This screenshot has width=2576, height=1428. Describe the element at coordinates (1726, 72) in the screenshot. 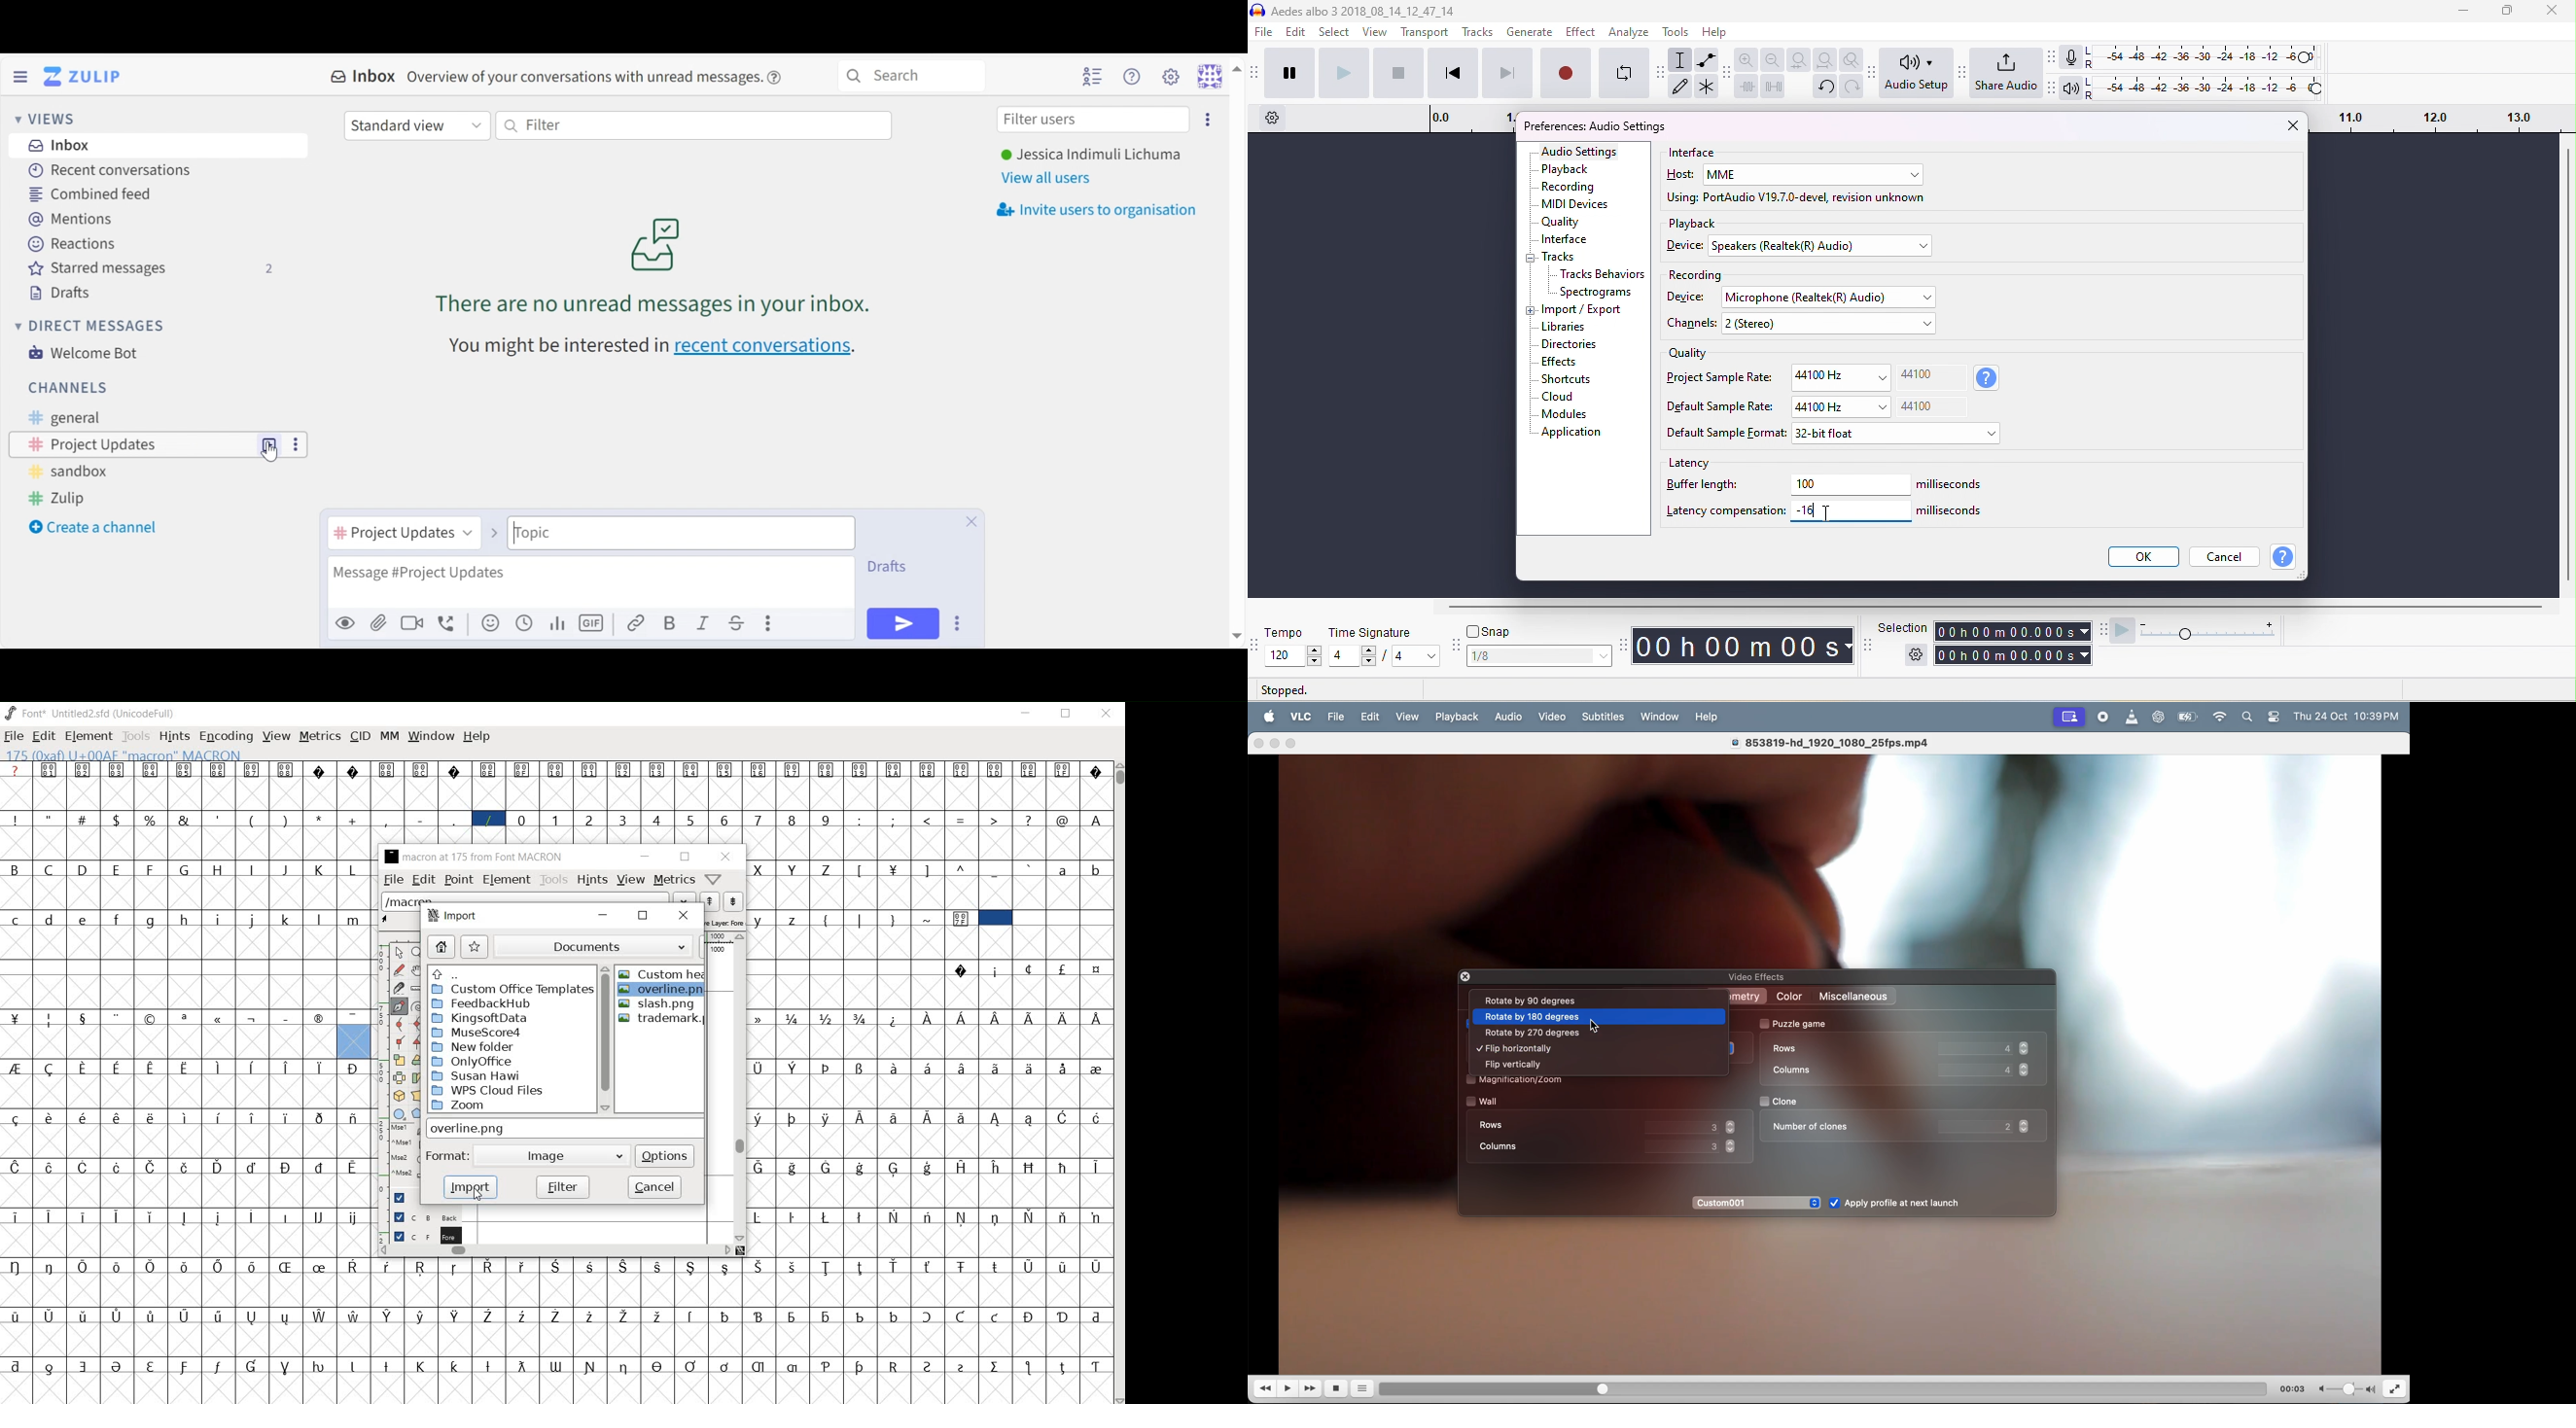

I see `audacity edit toolbar` at that location.